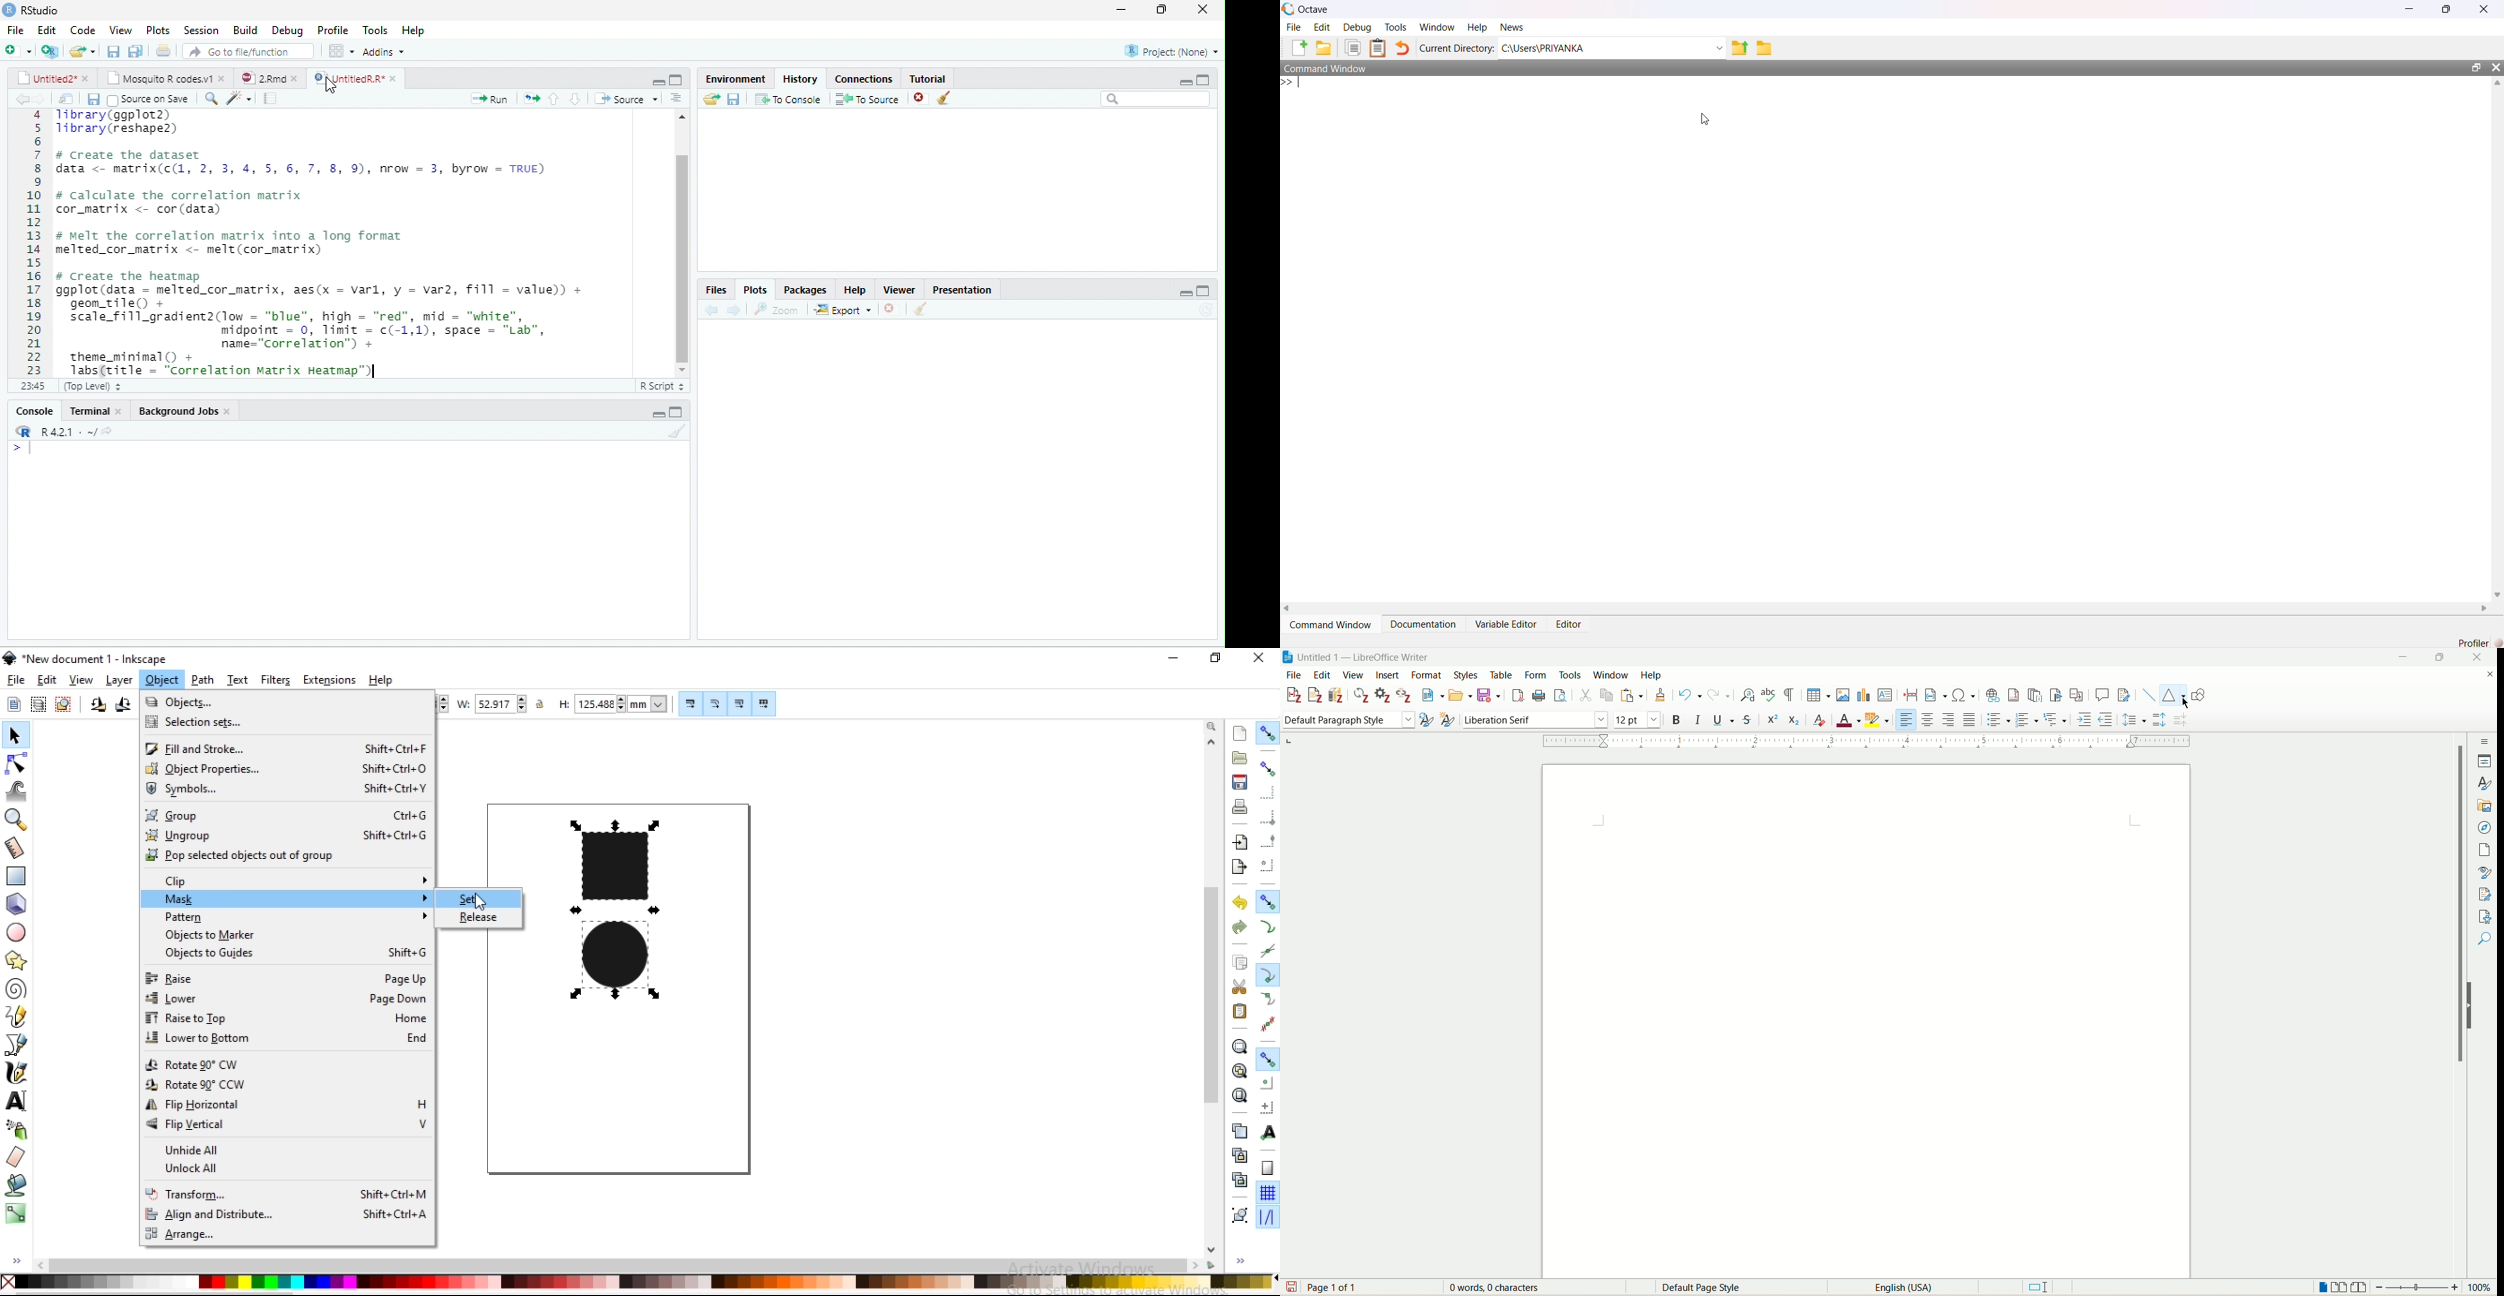  Describe the element at coordinates (690, 704) in the screenshot. I see `scale stroke width by same proportion ` at that location.